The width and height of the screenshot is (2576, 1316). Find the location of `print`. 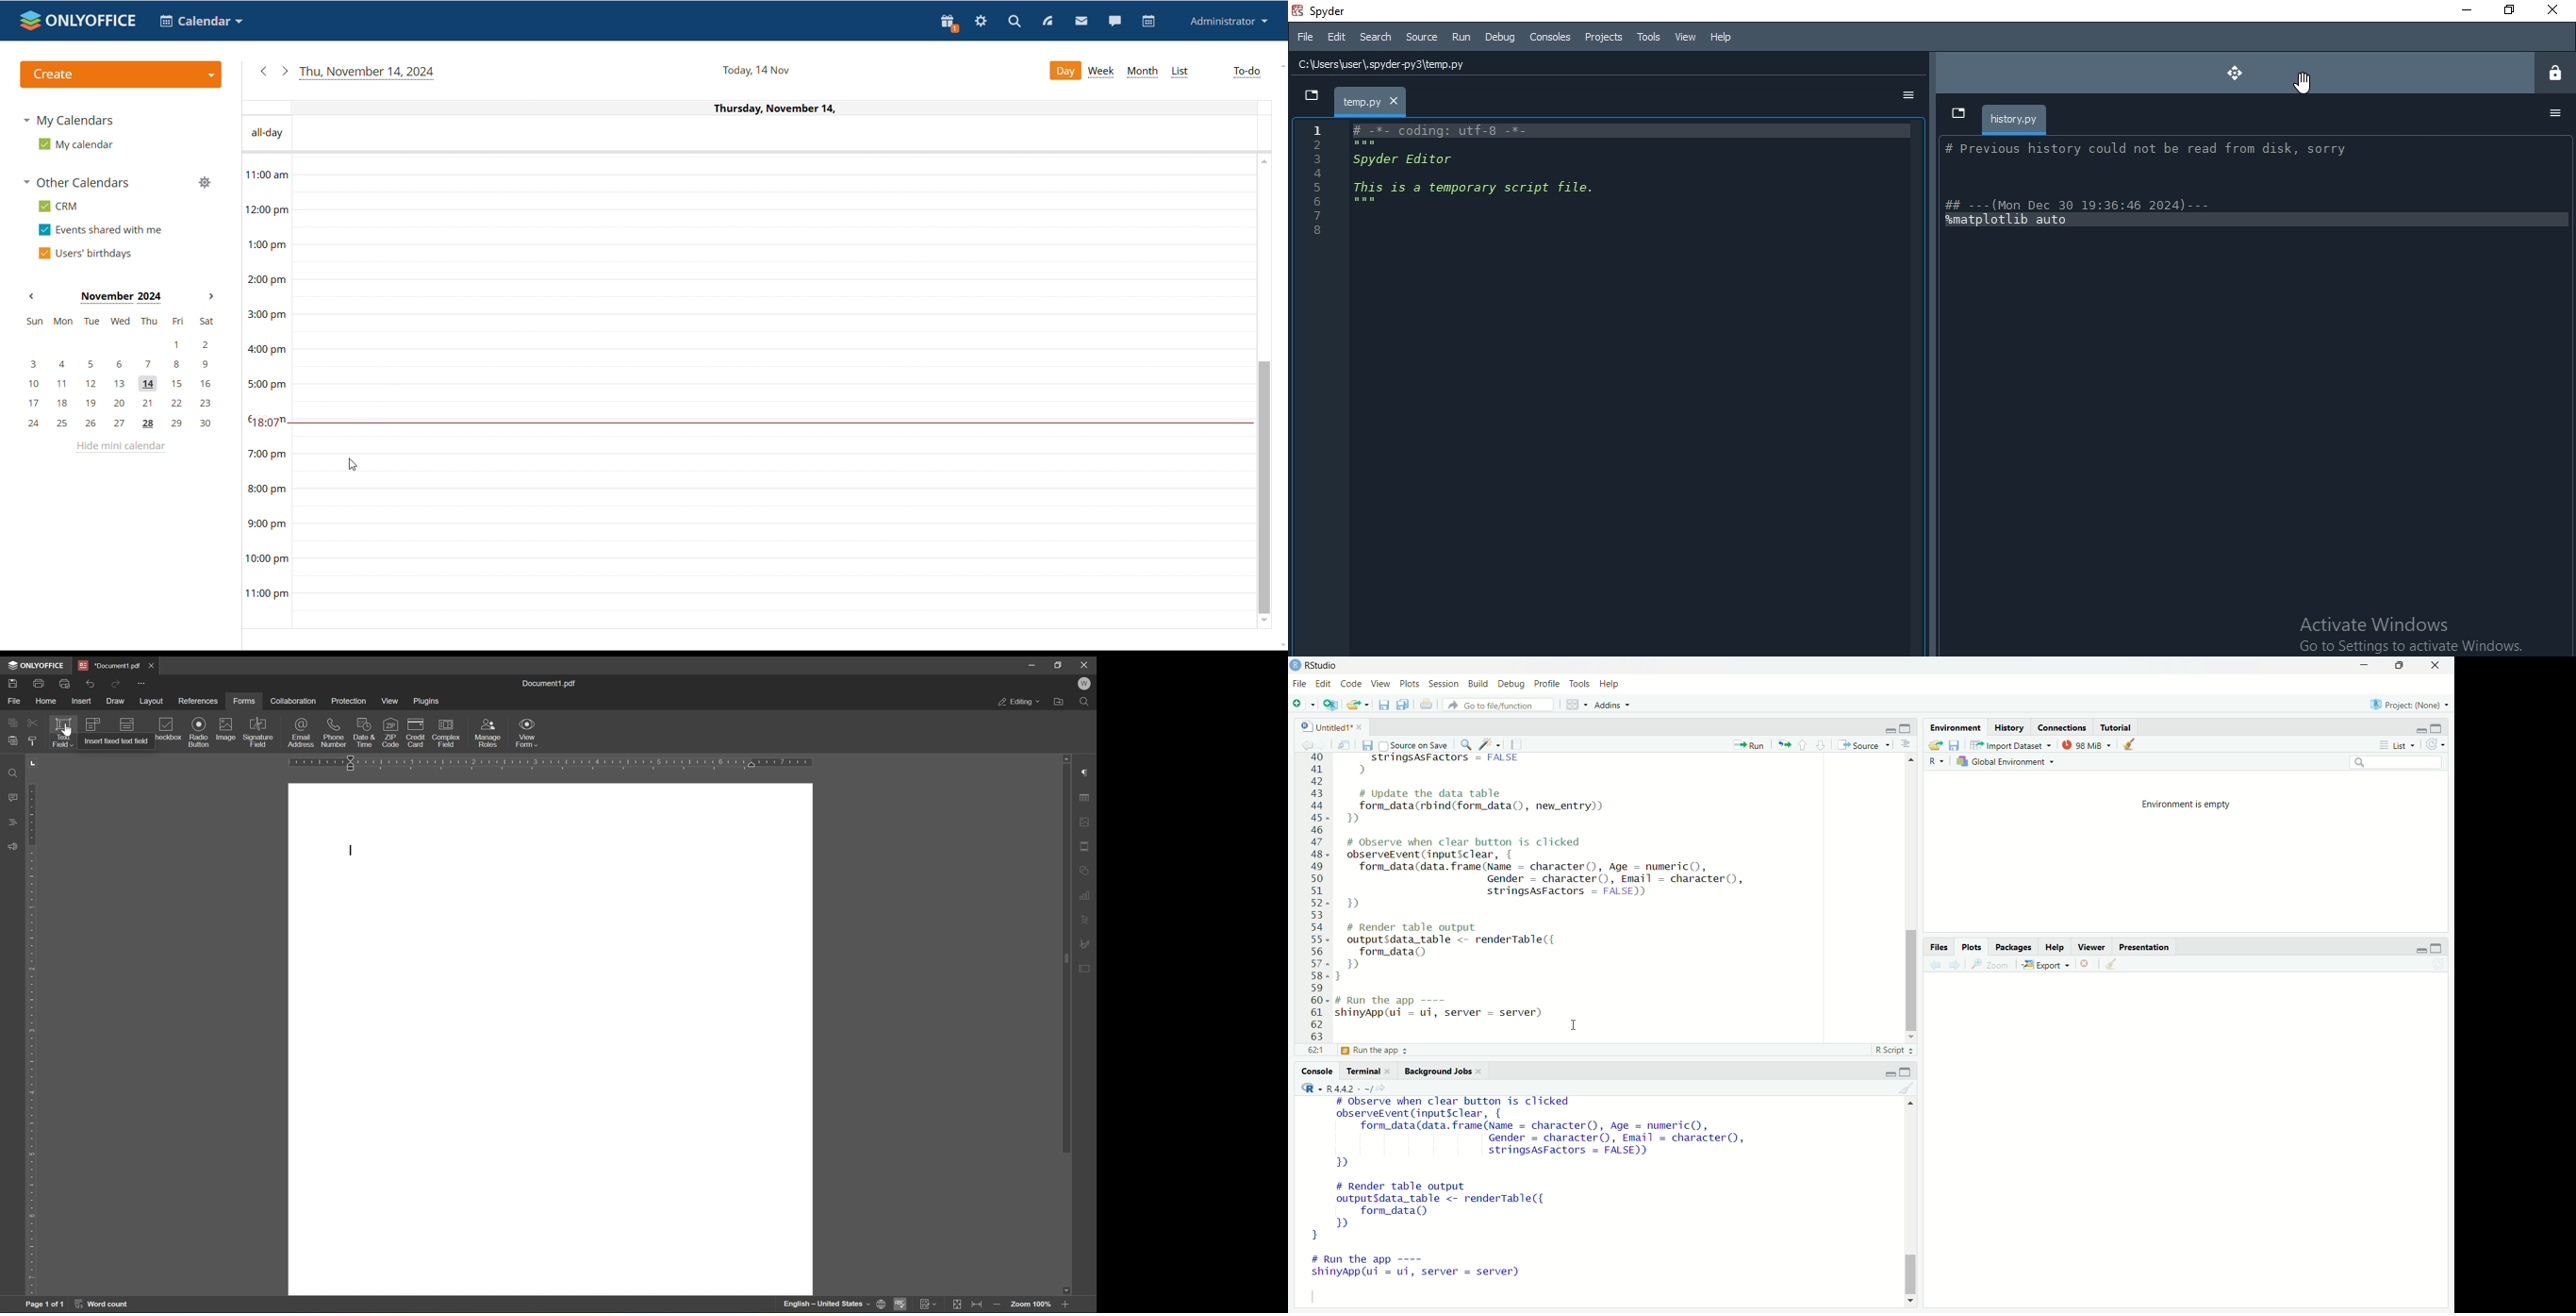

print is located at coordinates (39, 685).